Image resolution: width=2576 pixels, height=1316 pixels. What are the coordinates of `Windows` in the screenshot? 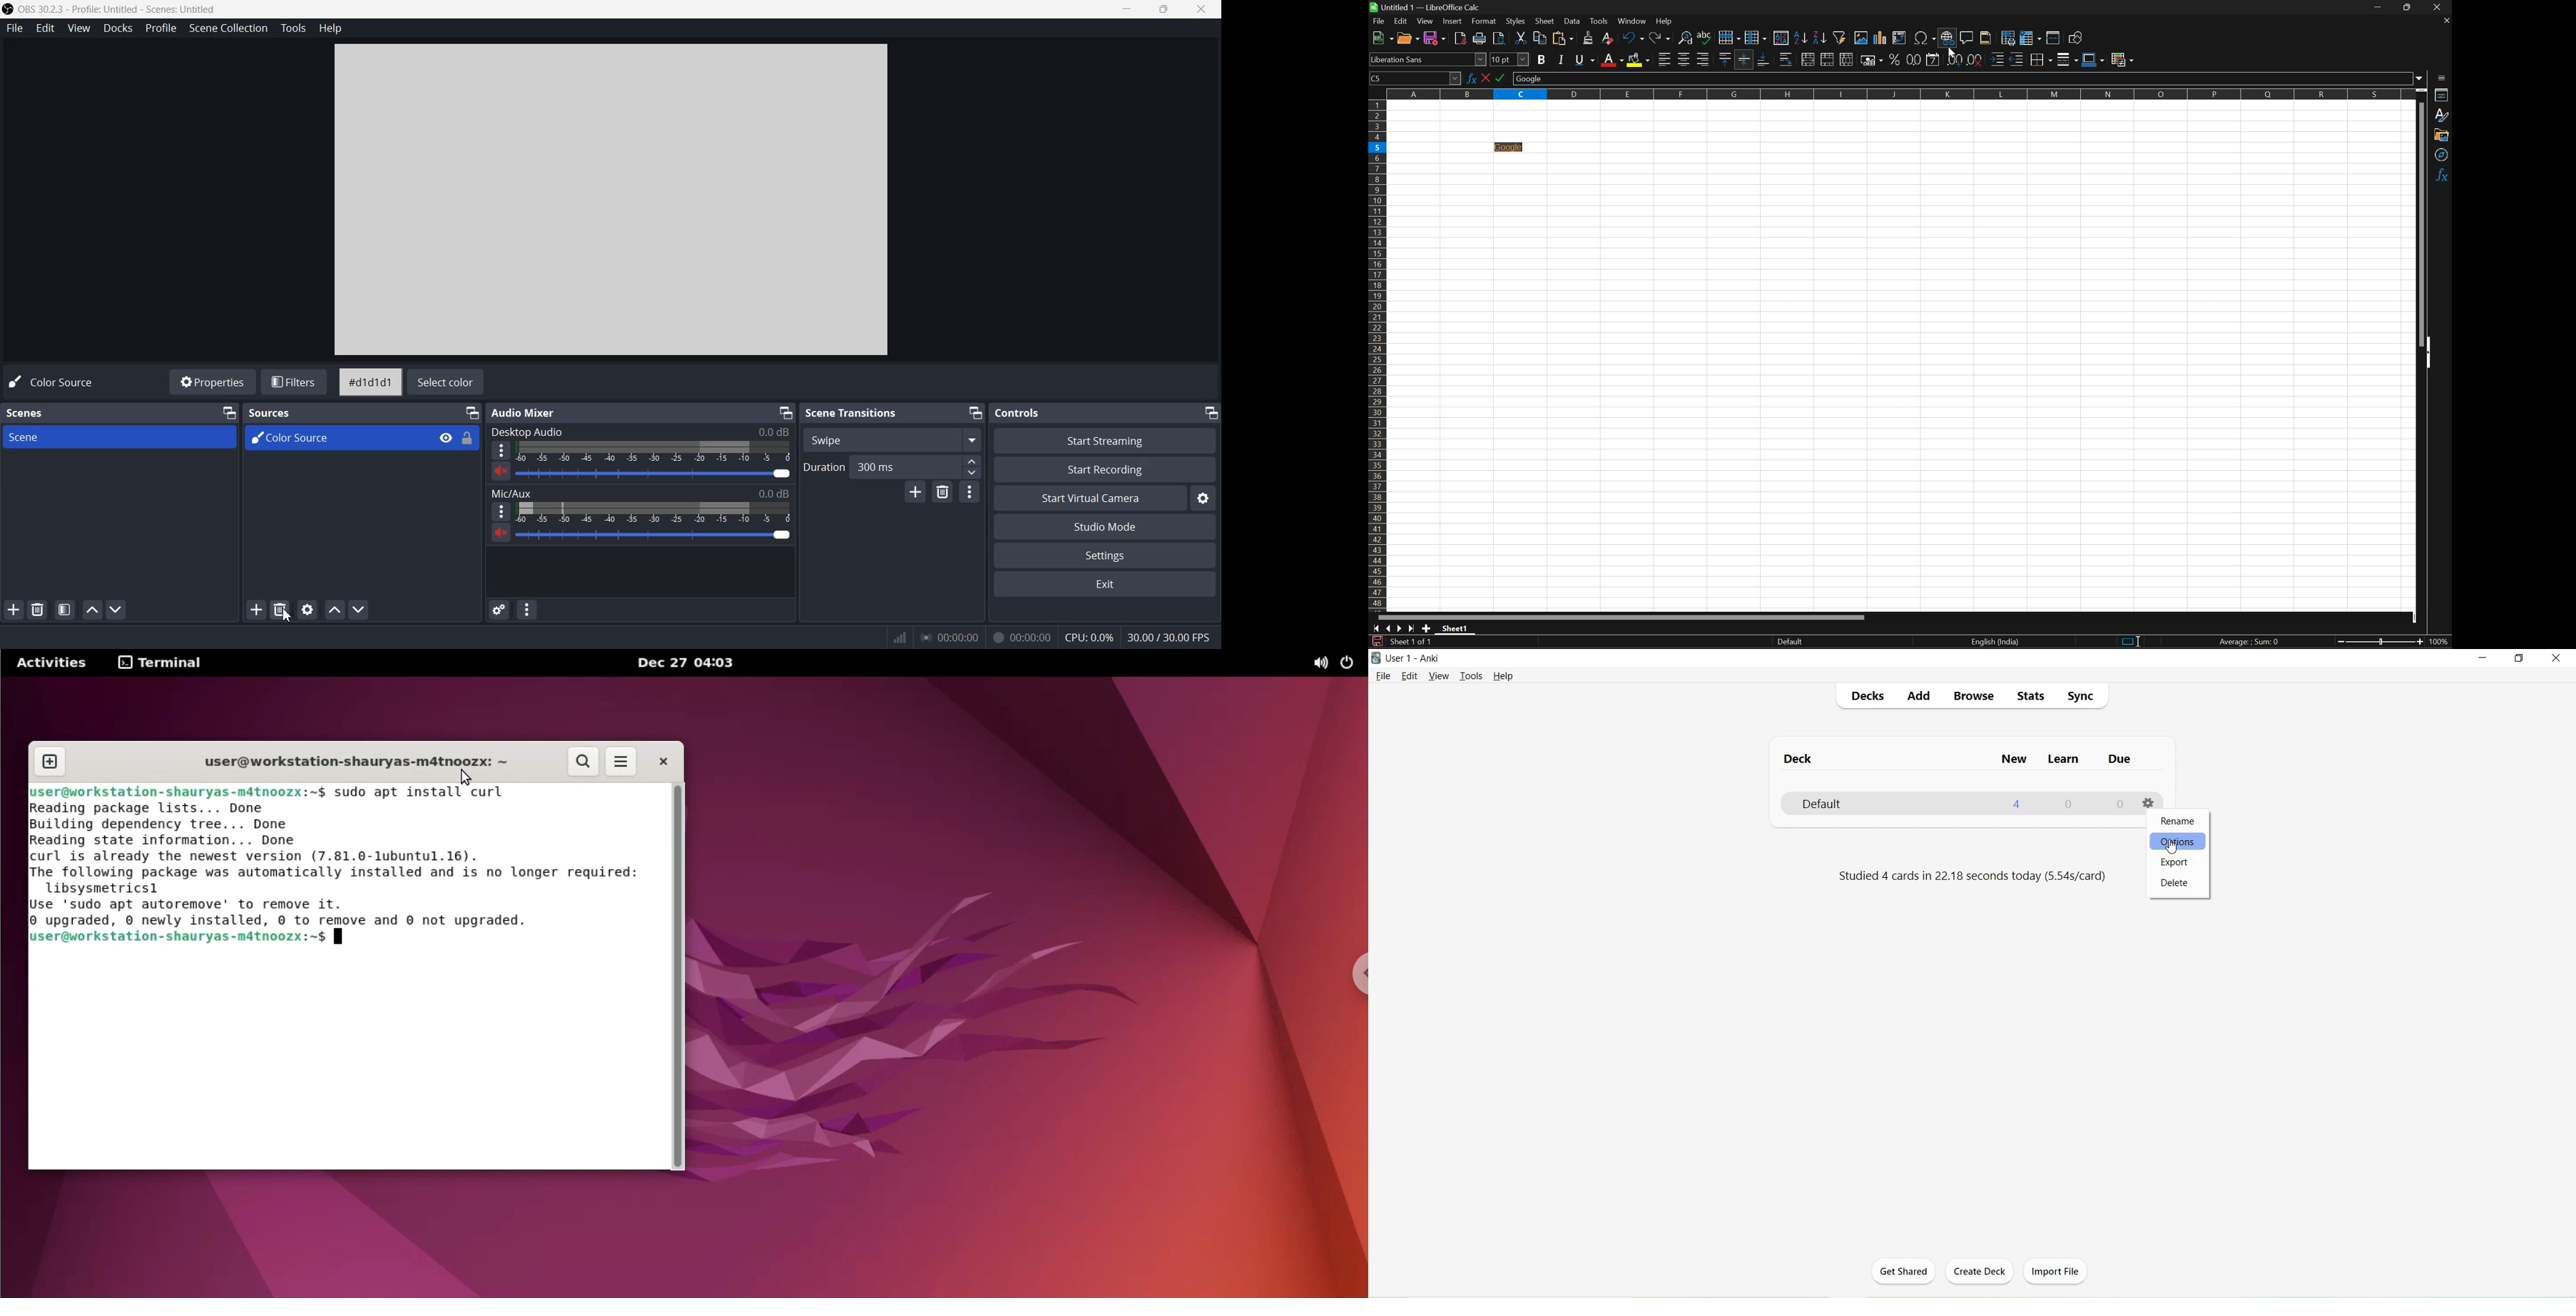 It's located at (1632, 21).